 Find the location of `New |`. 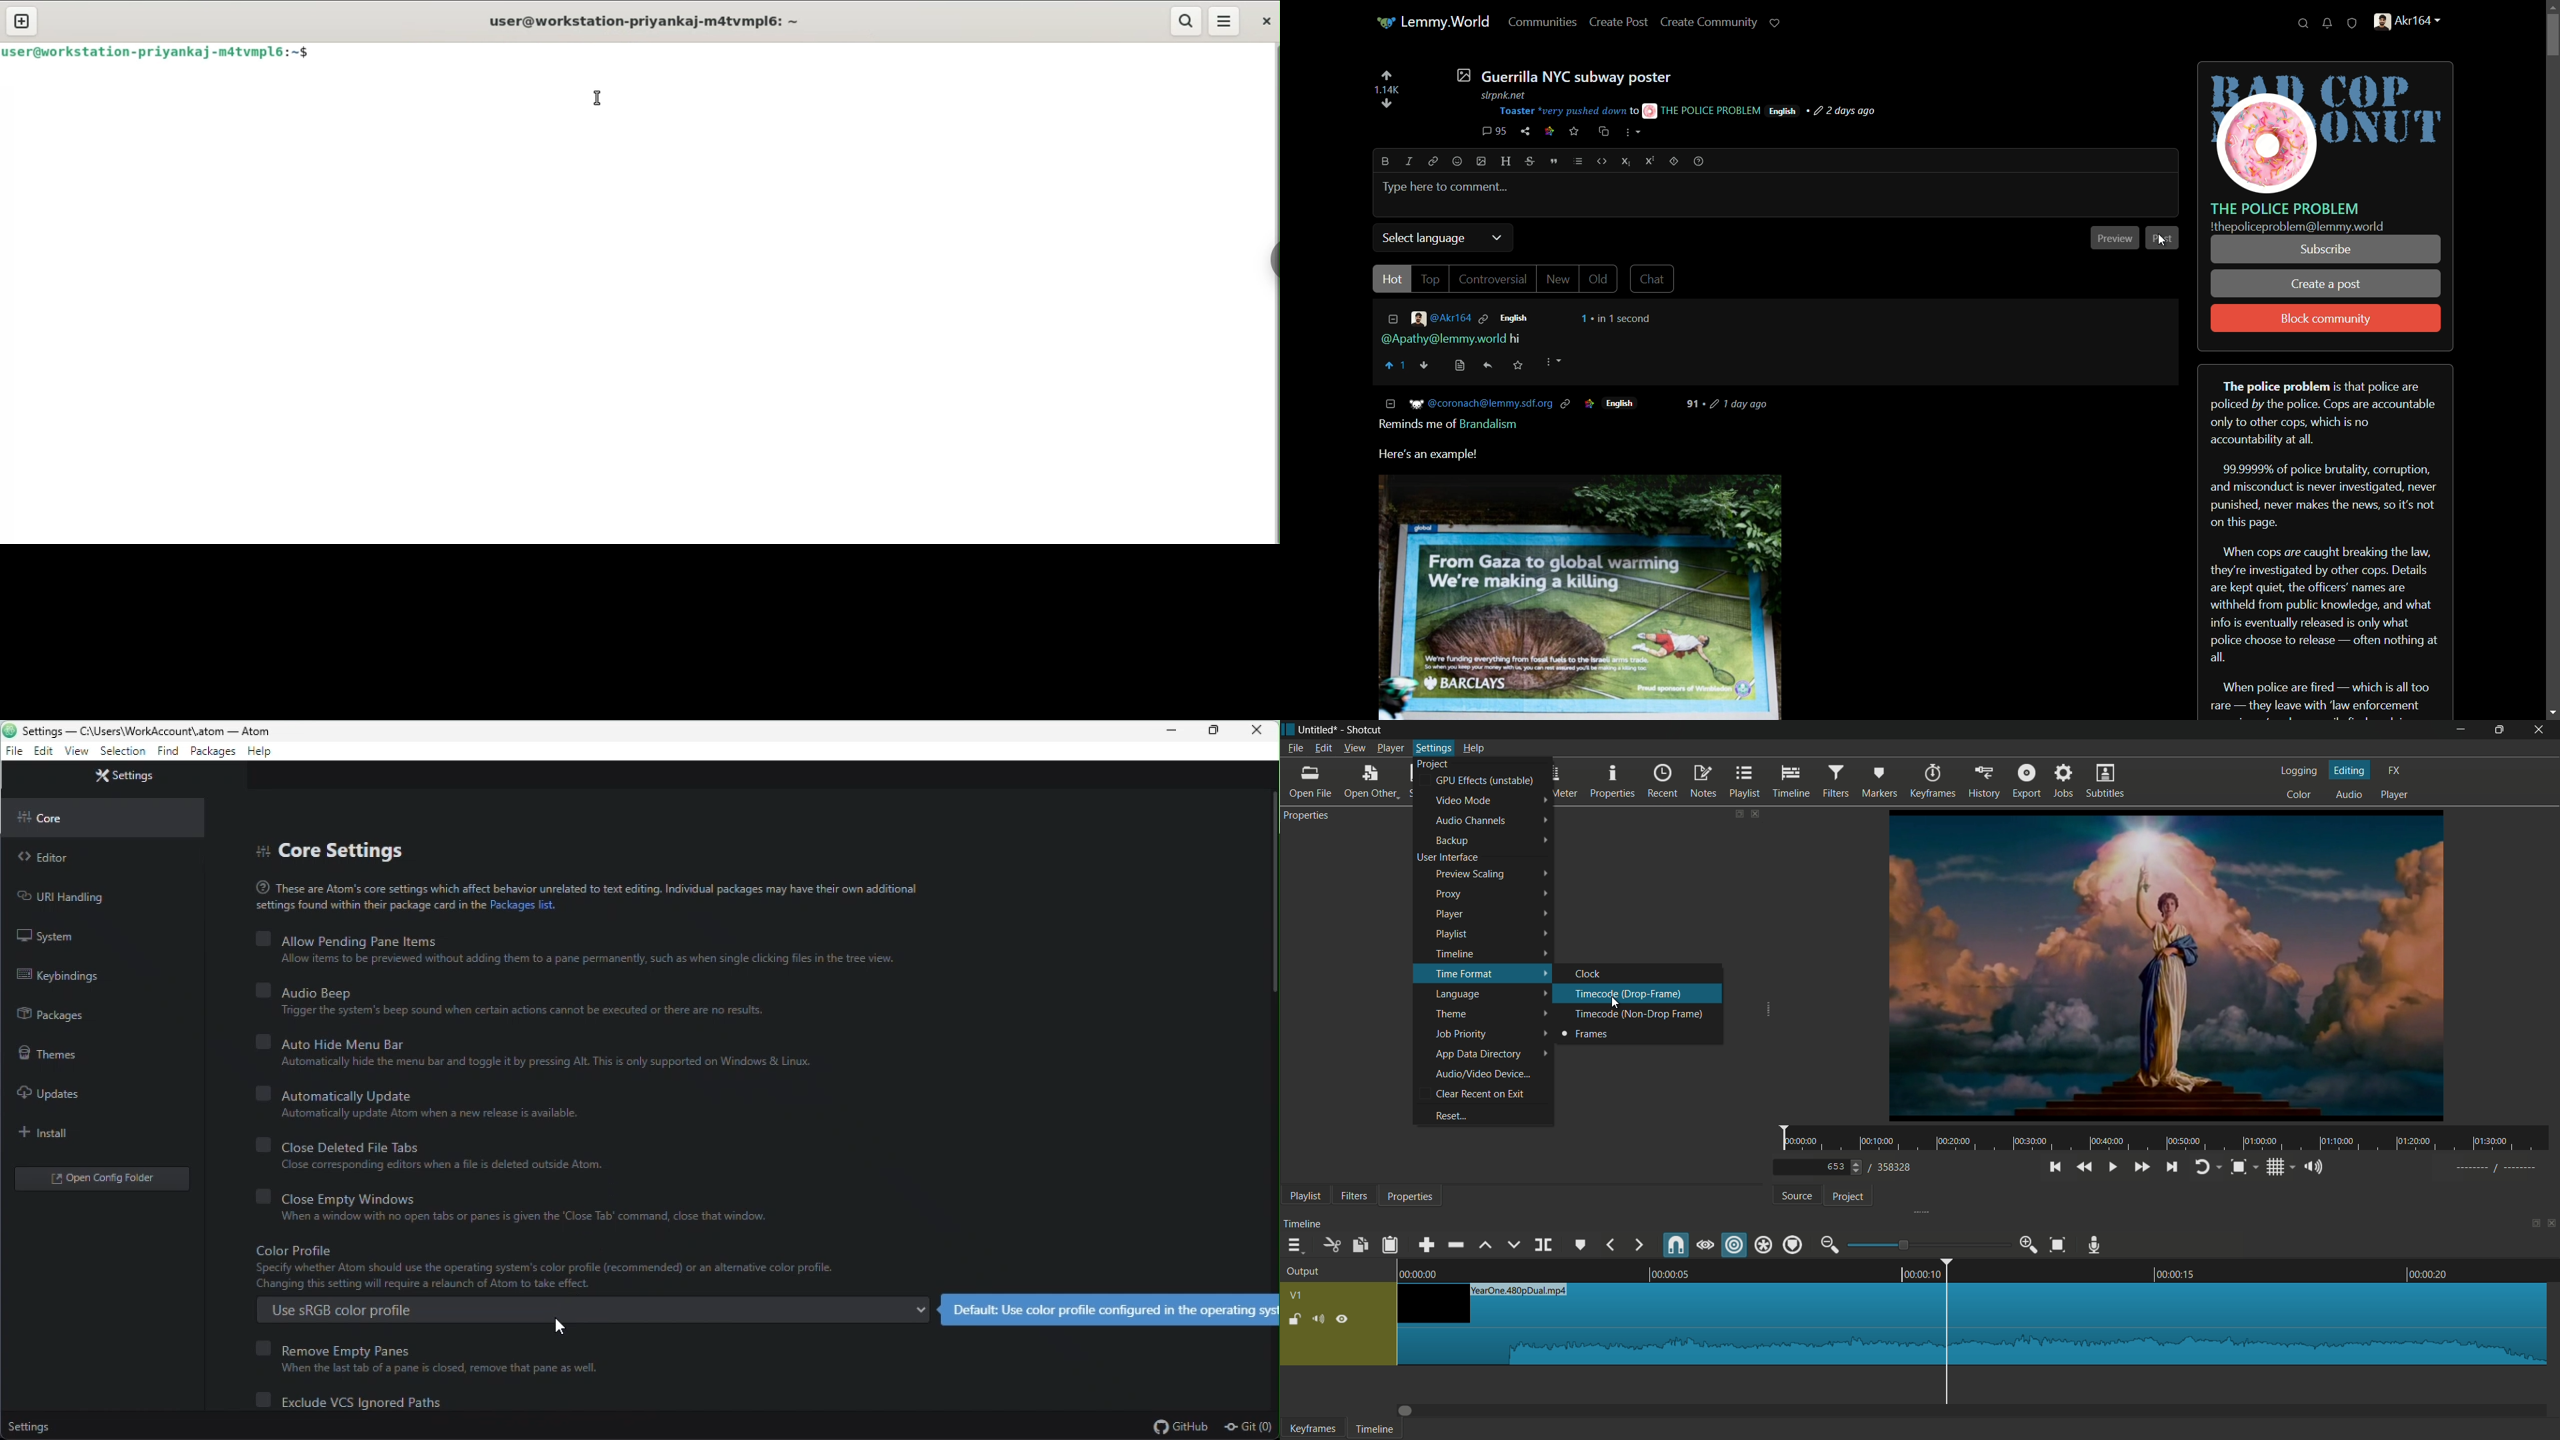

New | is located at coordinates (1559, 280).